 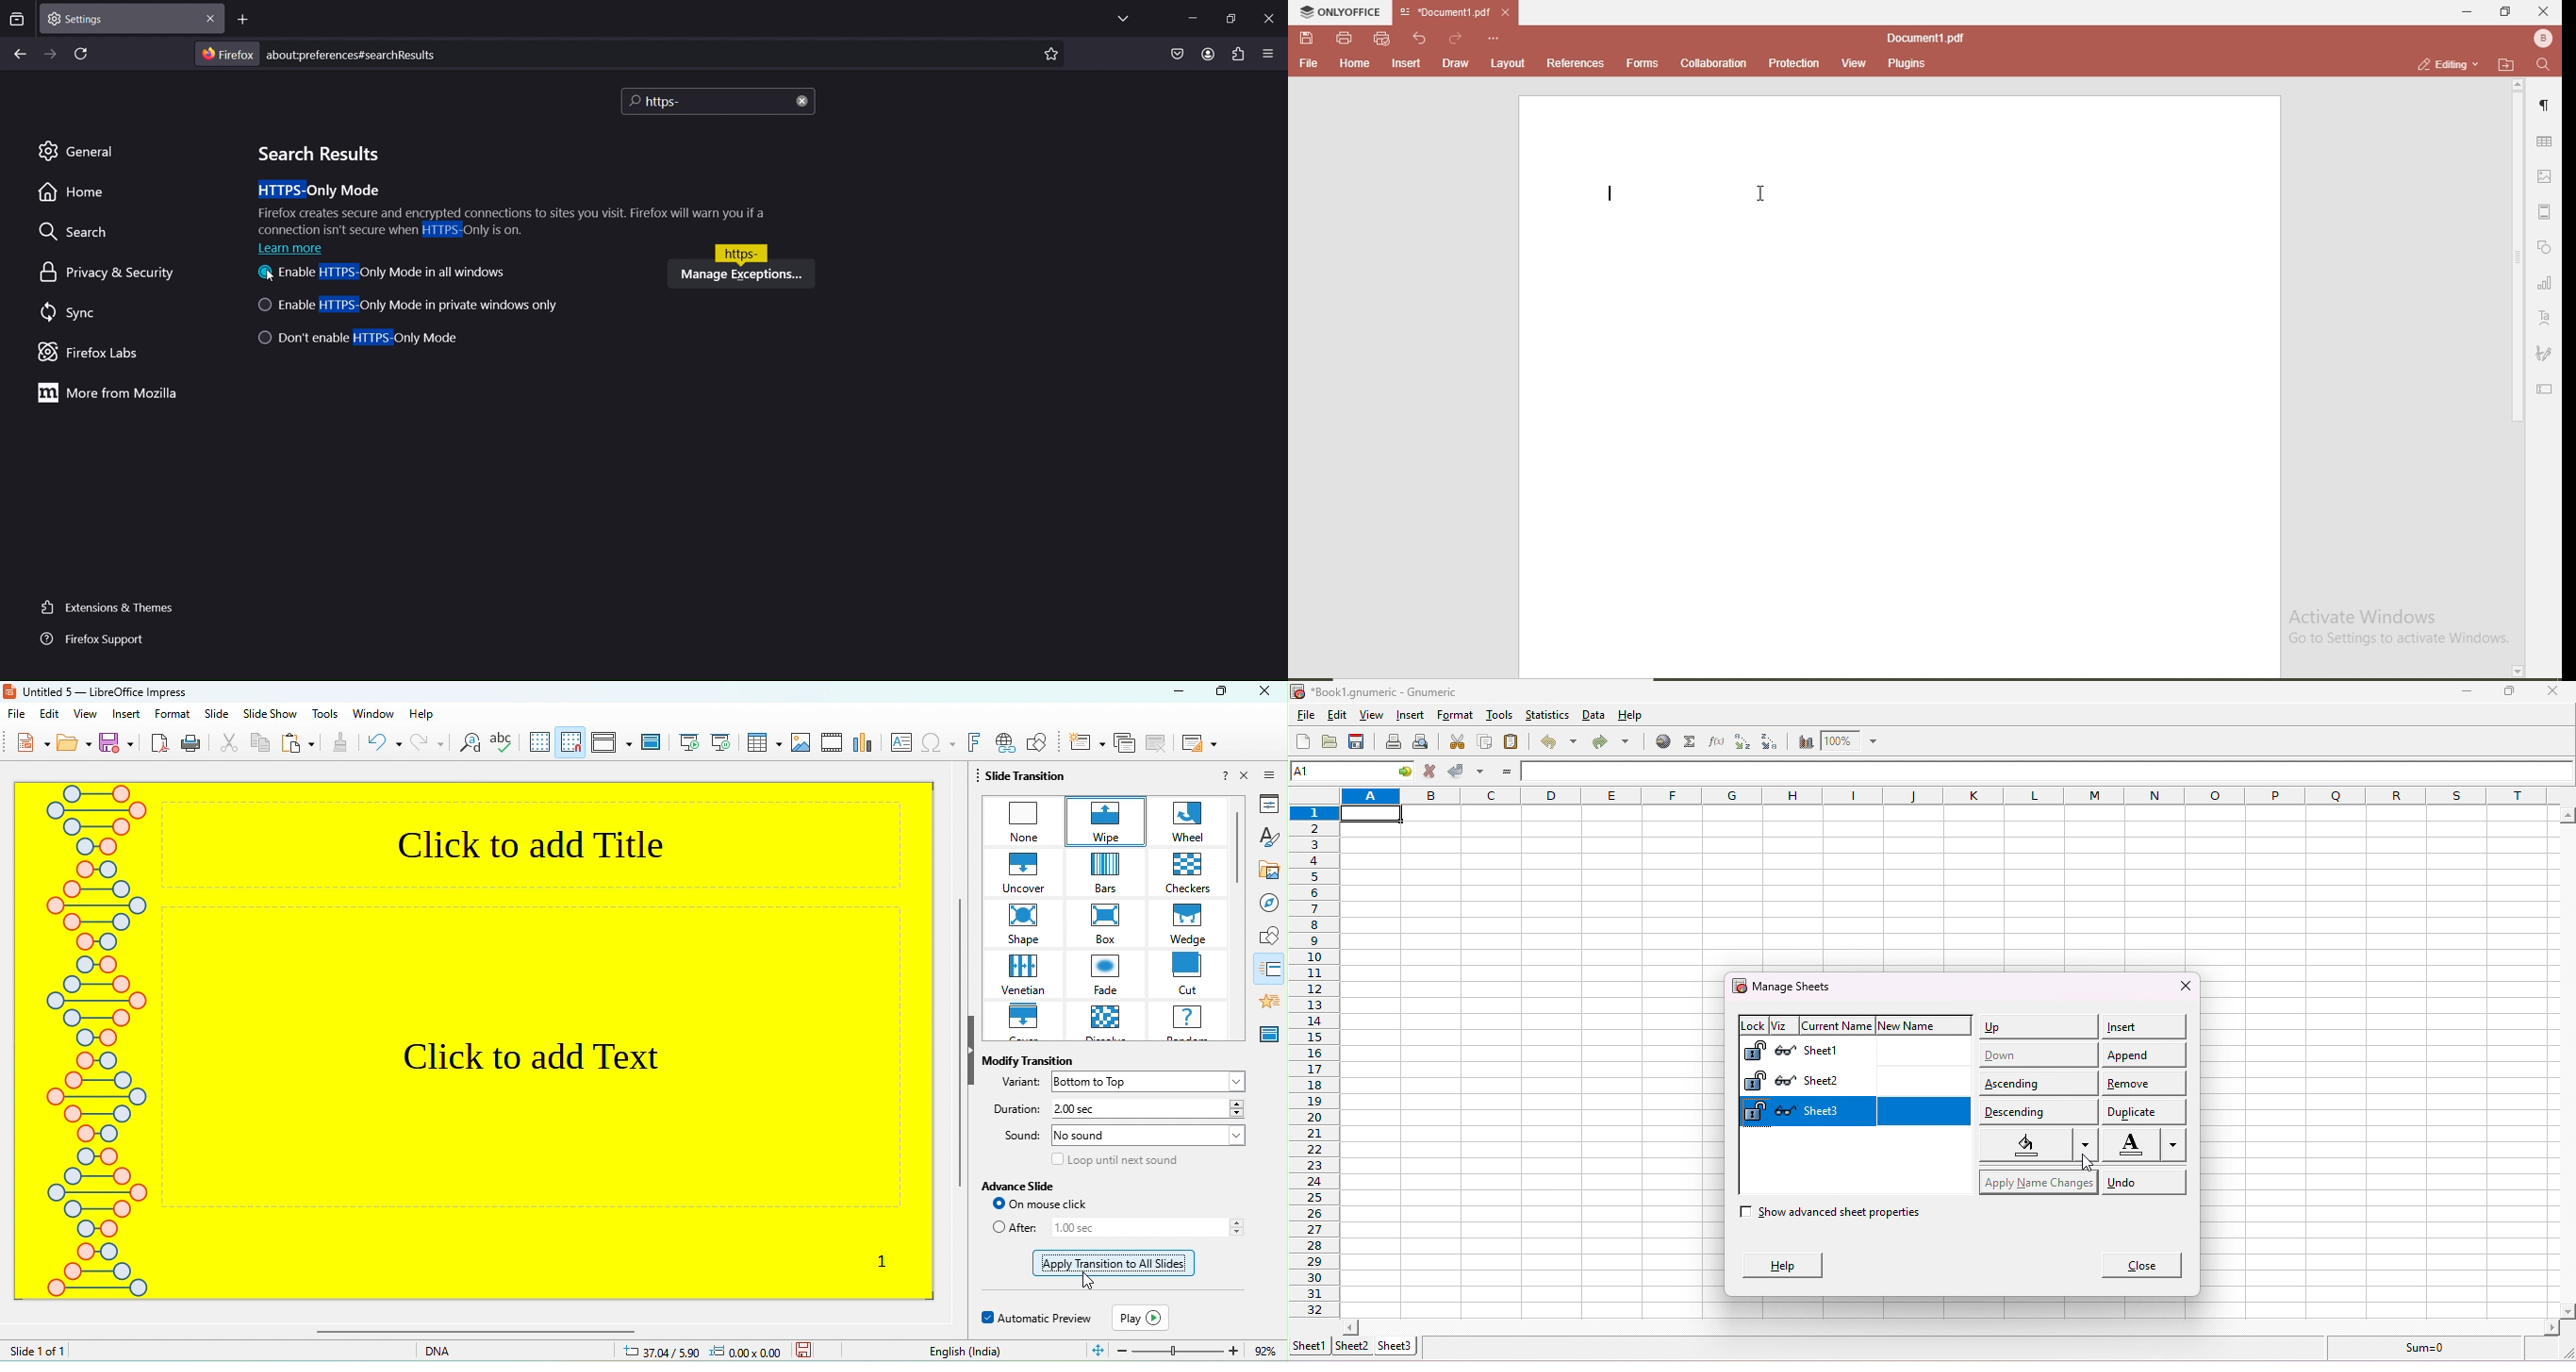 What do you see at coordinates (1197, 742) in the screenshot?
I see `slide layout` at bounding box center [1197, 742].